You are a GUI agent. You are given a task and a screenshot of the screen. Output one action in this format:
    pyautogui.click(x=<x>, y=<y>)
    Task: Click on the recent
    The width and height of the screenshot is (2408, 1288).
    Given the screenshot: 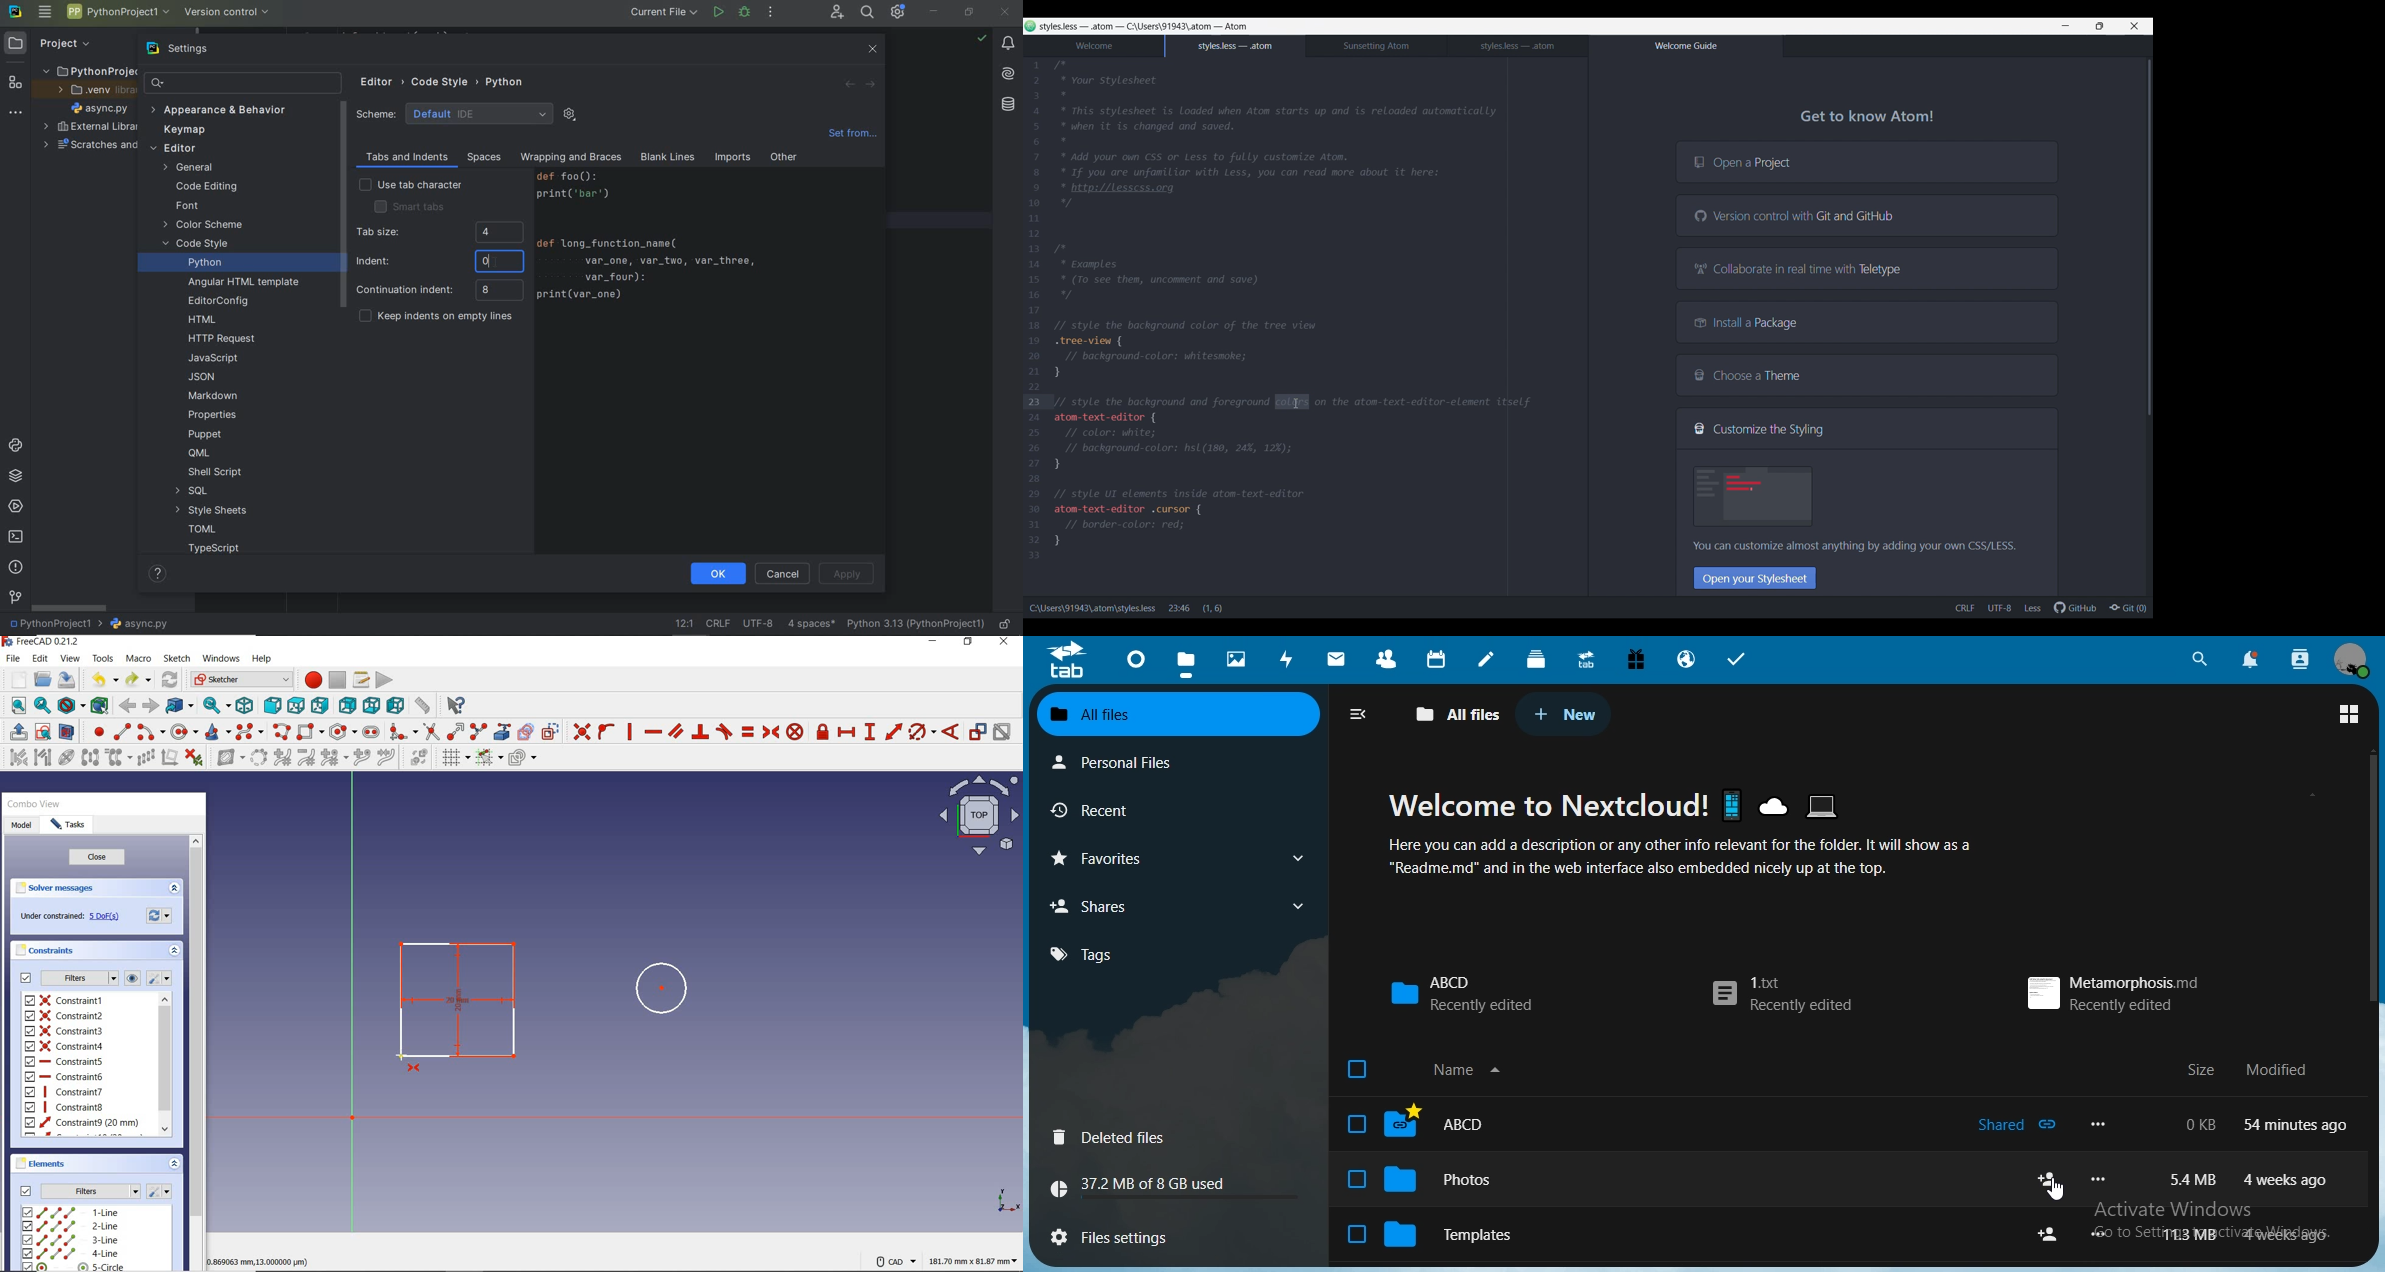 What is the action you would take?
    pyautogui.click(x=1126, y=811)
    